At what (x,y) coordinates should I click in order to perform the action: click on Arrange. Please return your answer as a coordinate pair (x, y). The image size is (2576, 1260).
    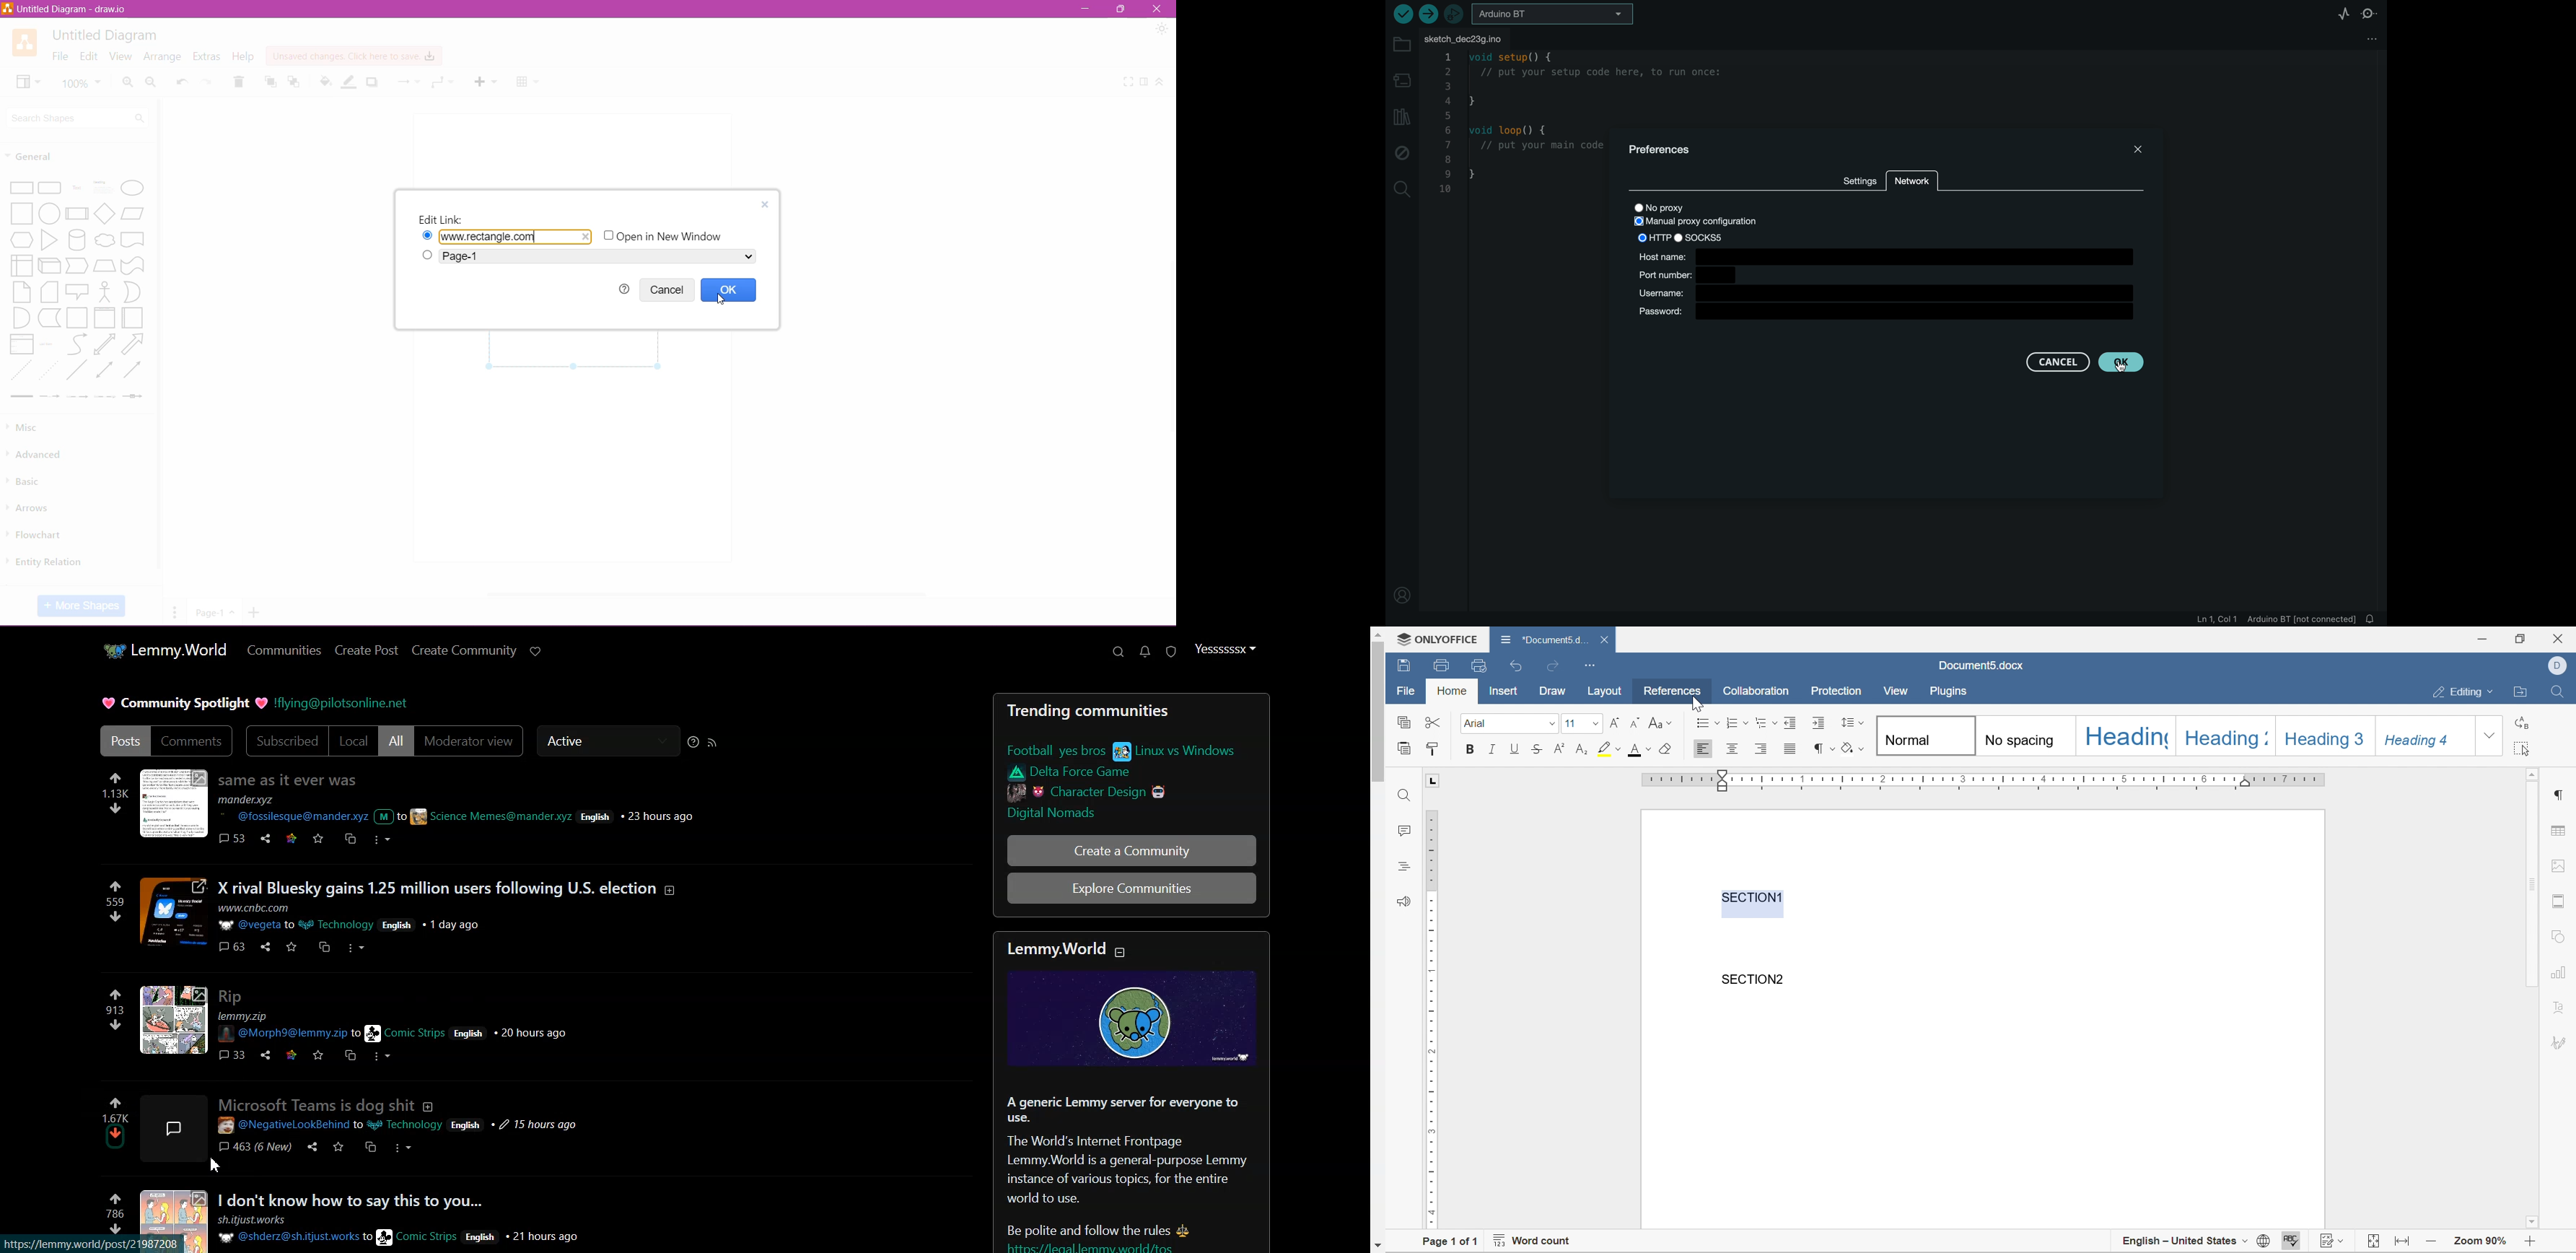
    Looking at the image, I should click on (162, 57).